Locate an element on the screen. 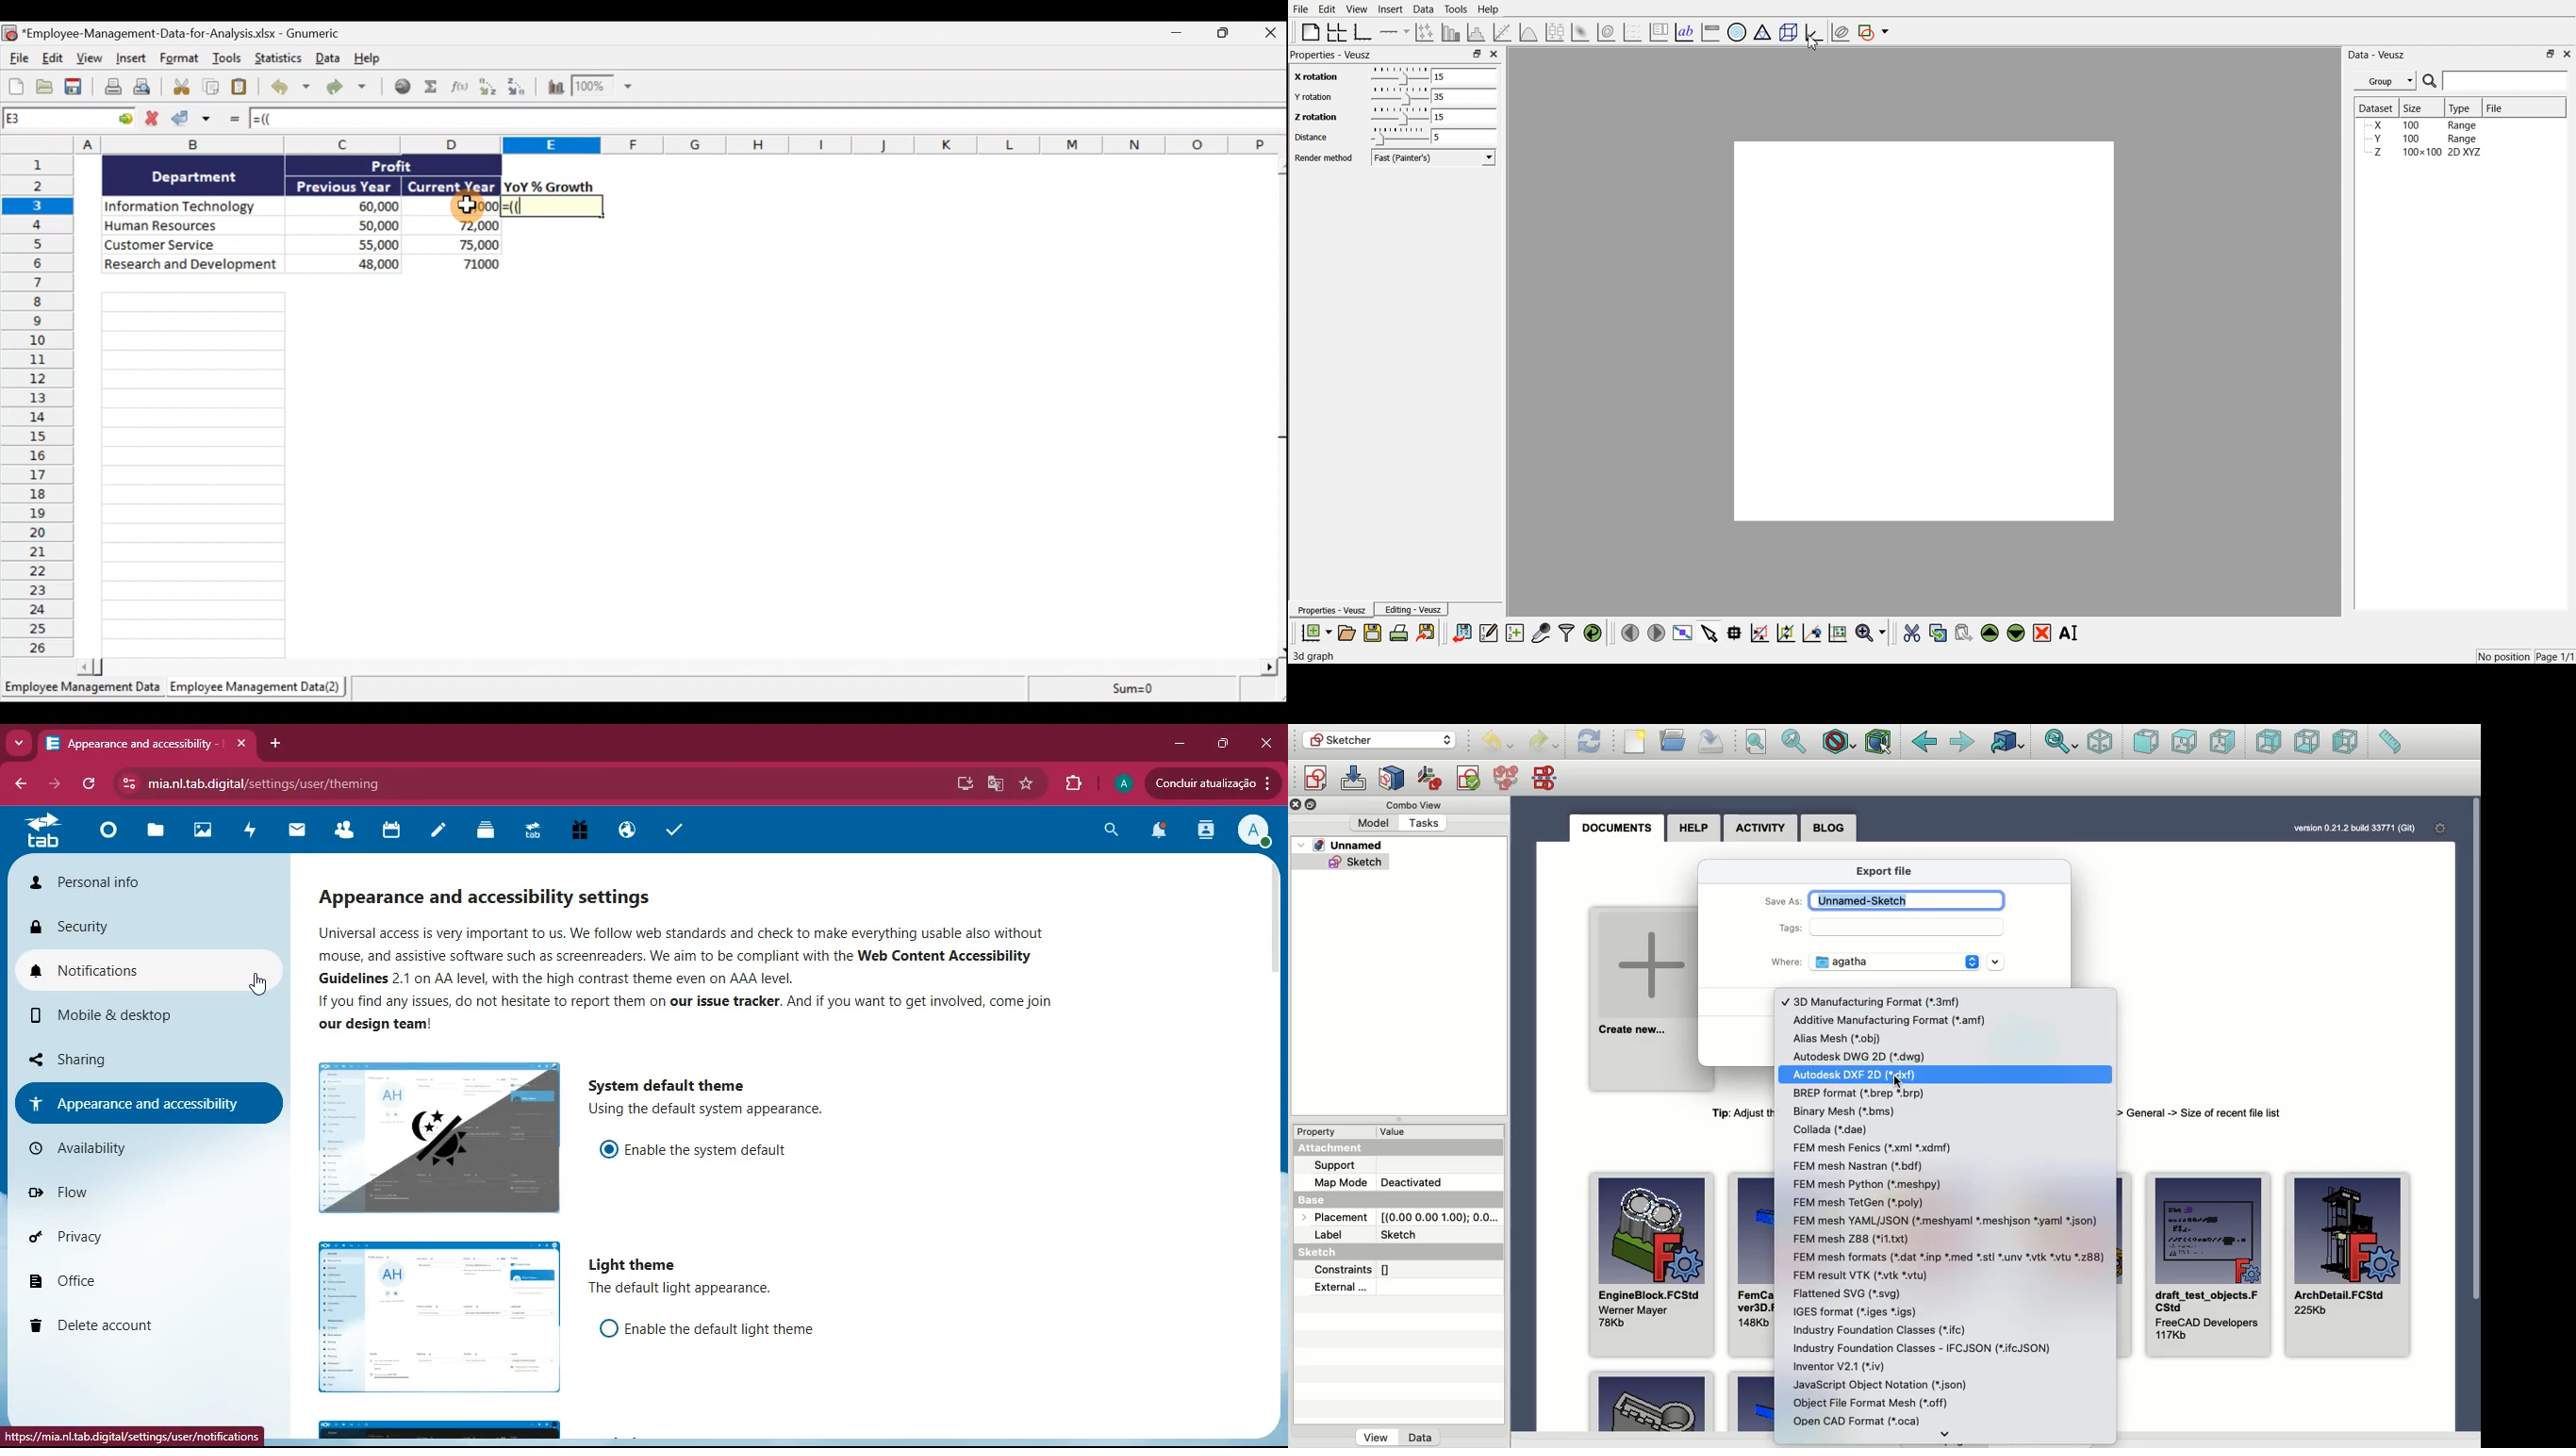 The height and width of the screenshot is (1456, 2576). Base is located at coordinates (1317, 1201).